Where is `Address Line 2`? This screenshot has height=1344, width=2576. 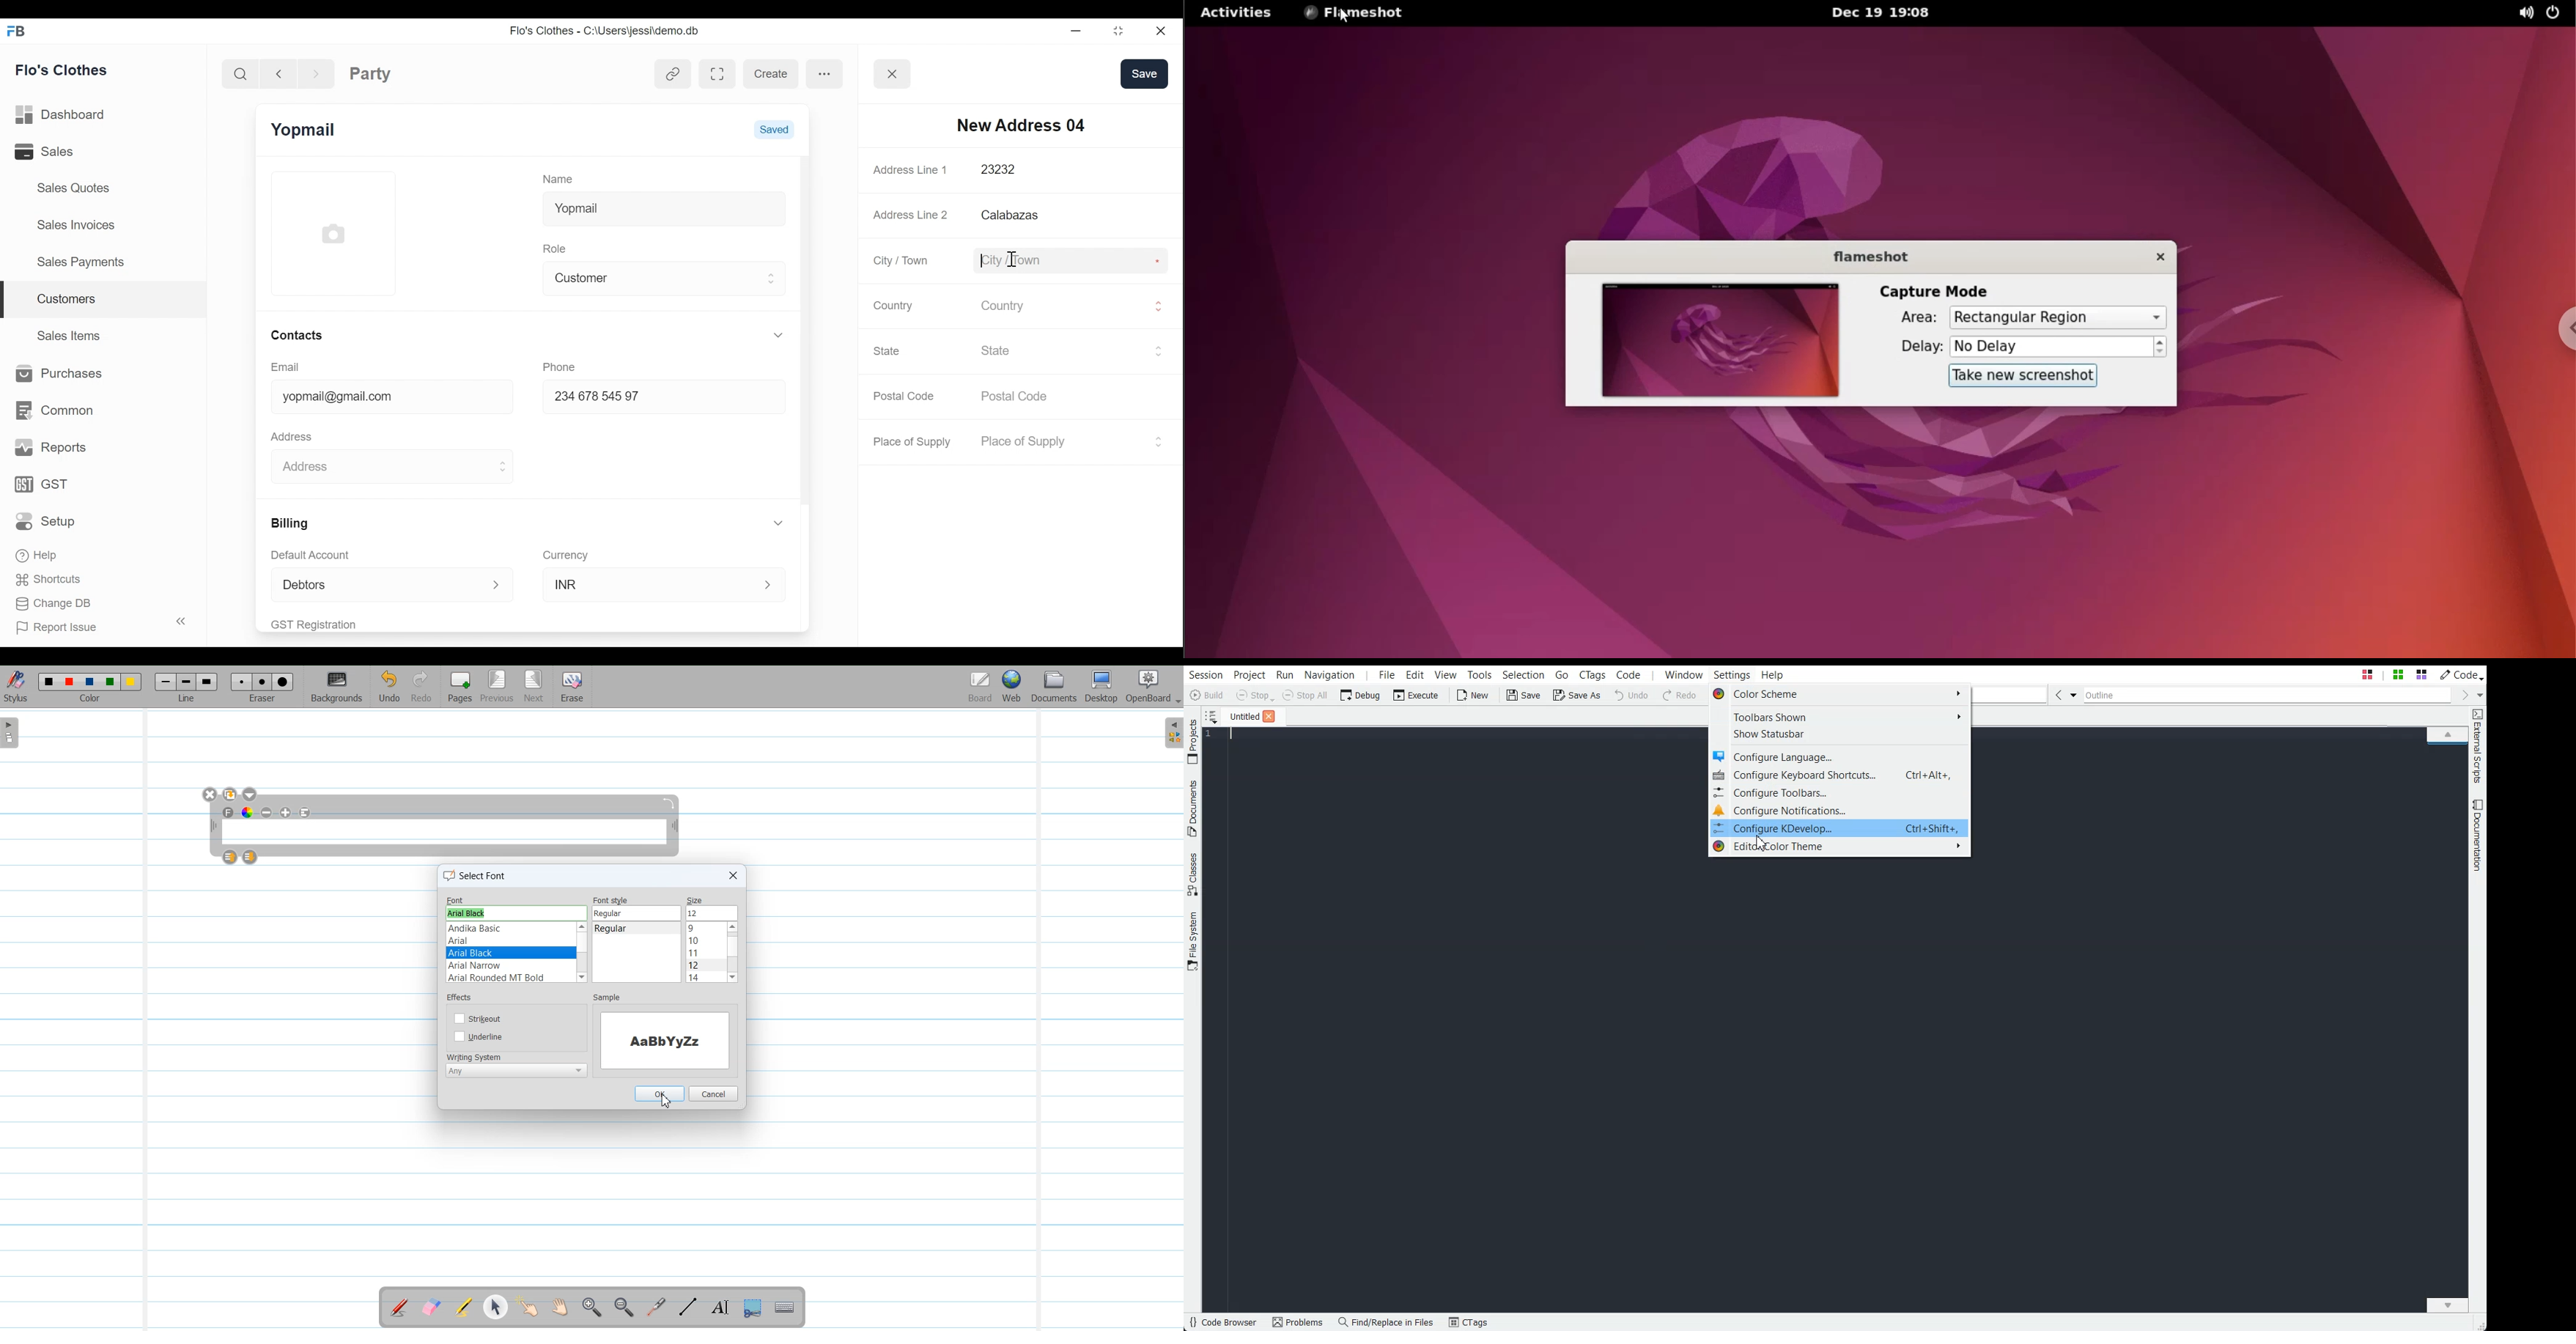
Address Line 2 is located at coordinates (911, 211).